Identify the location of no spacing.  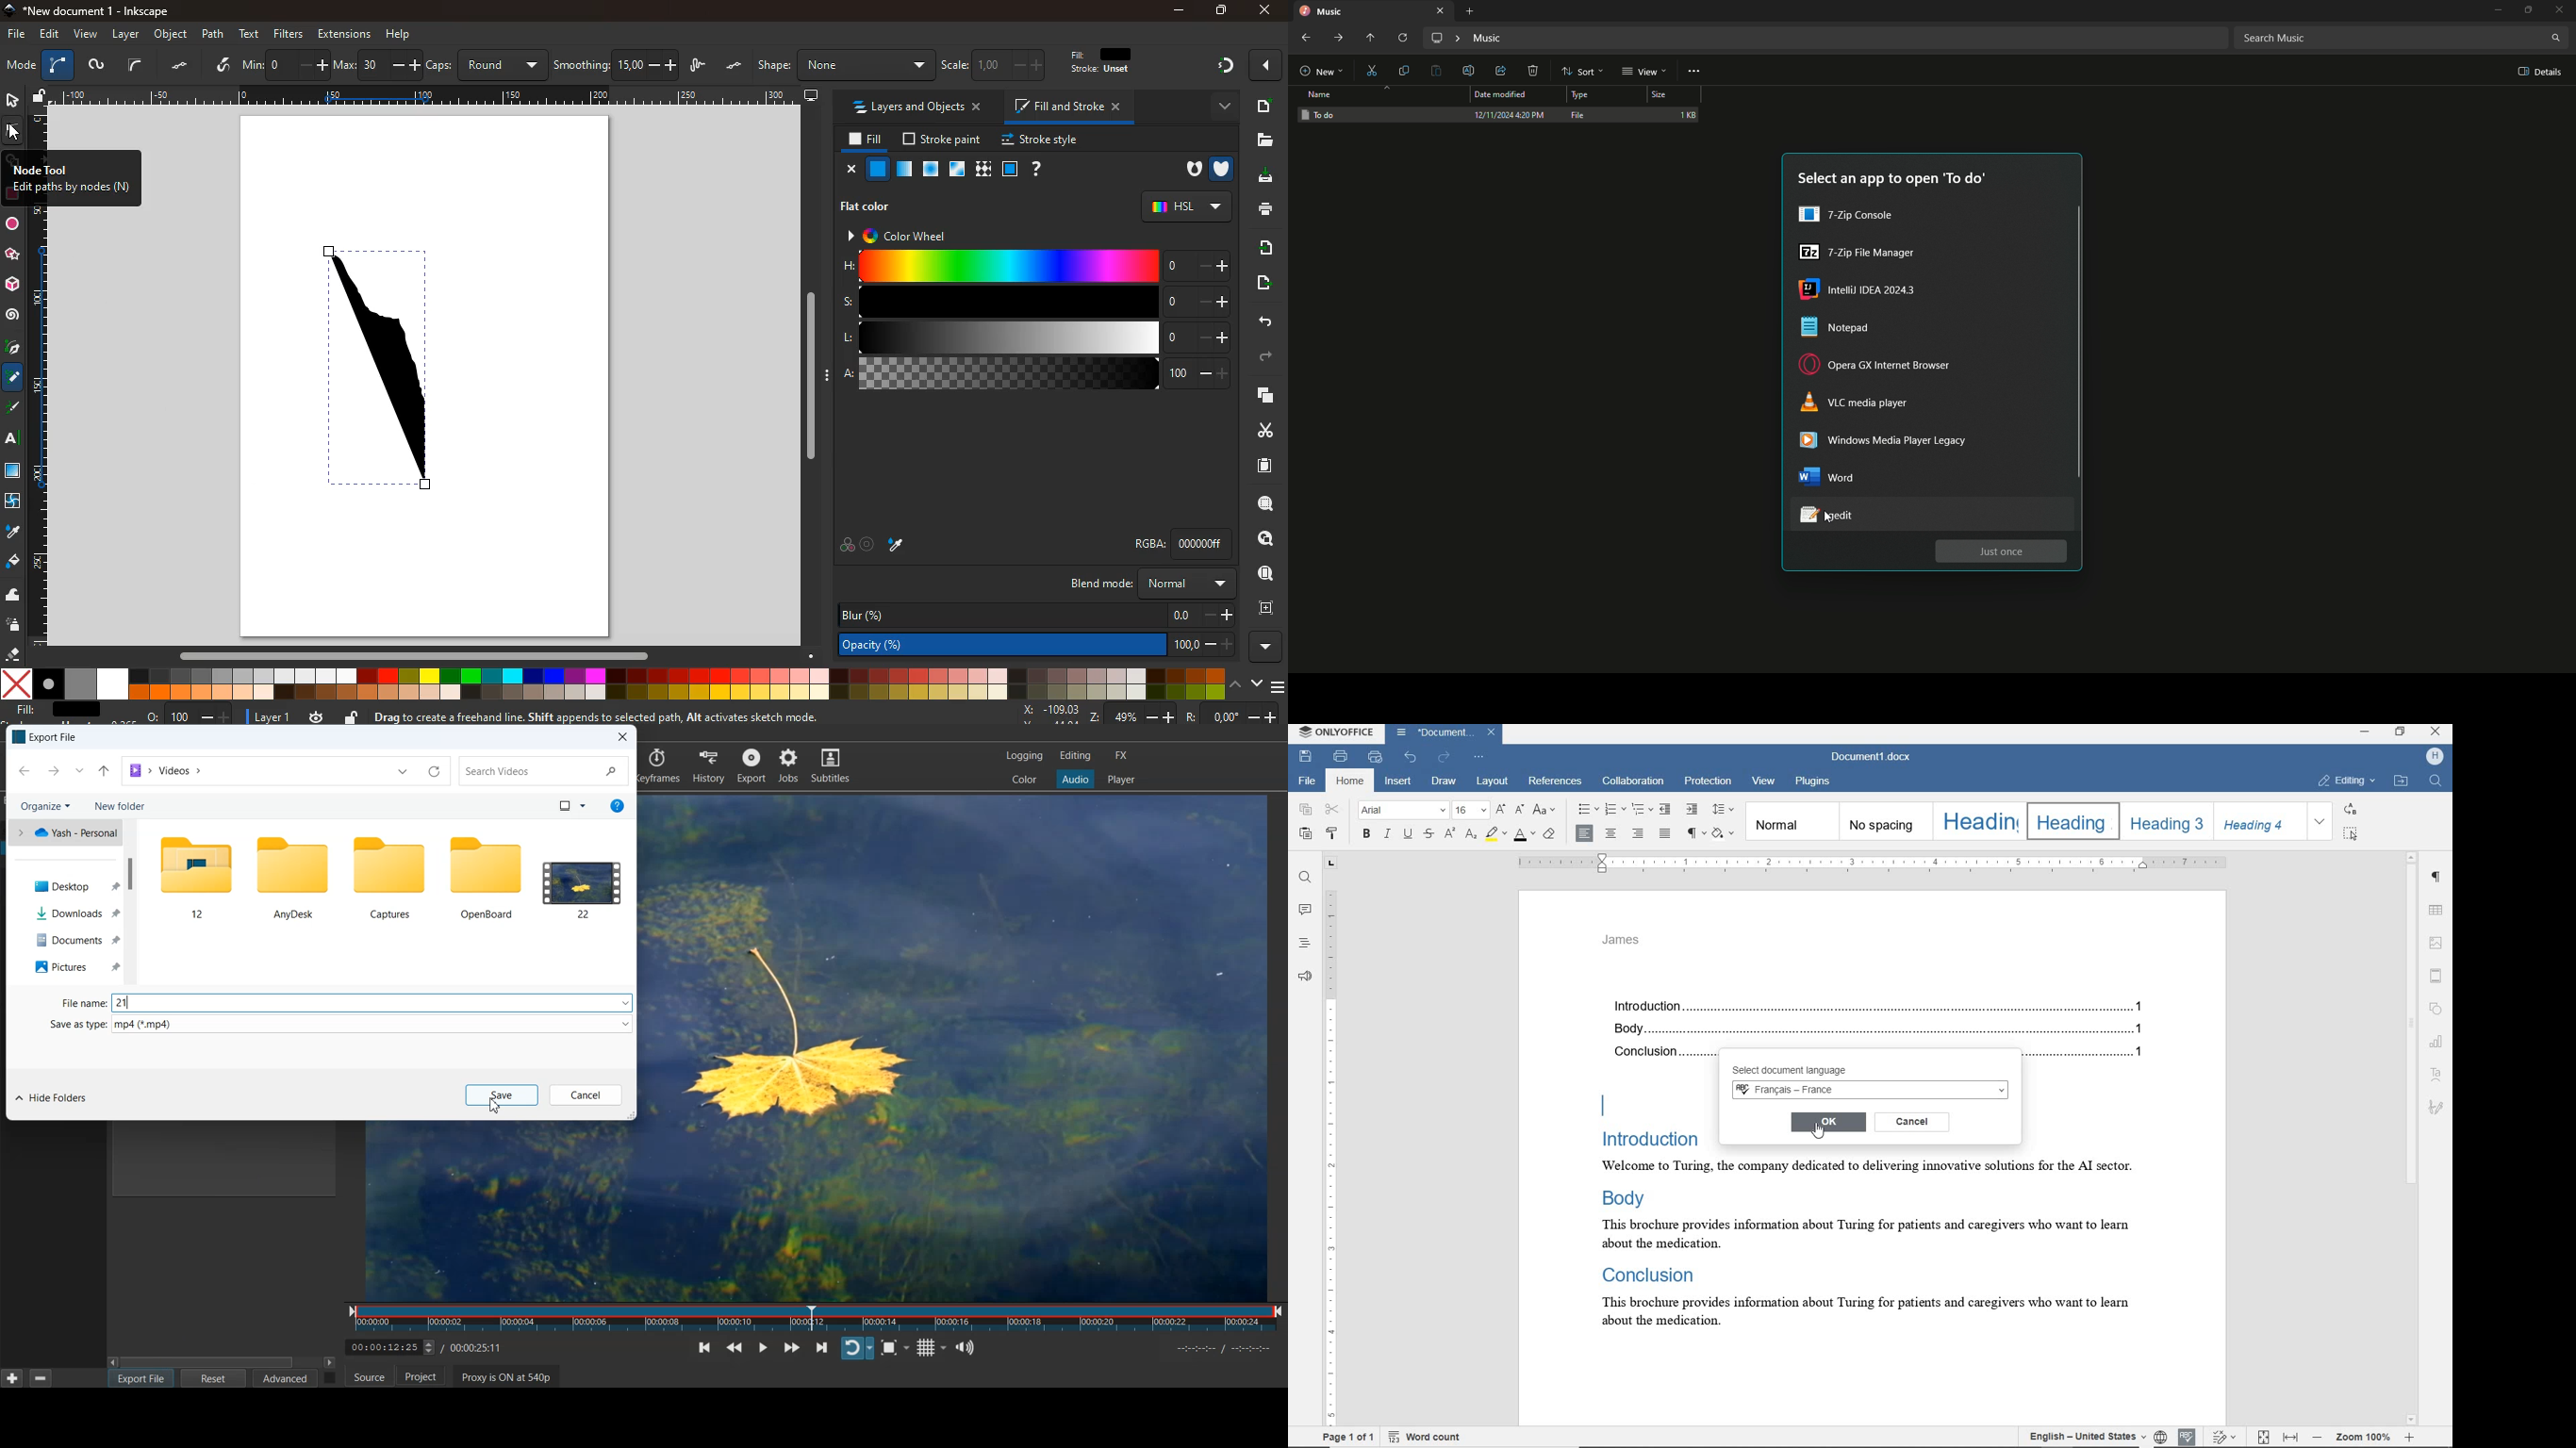
(1885, 822).